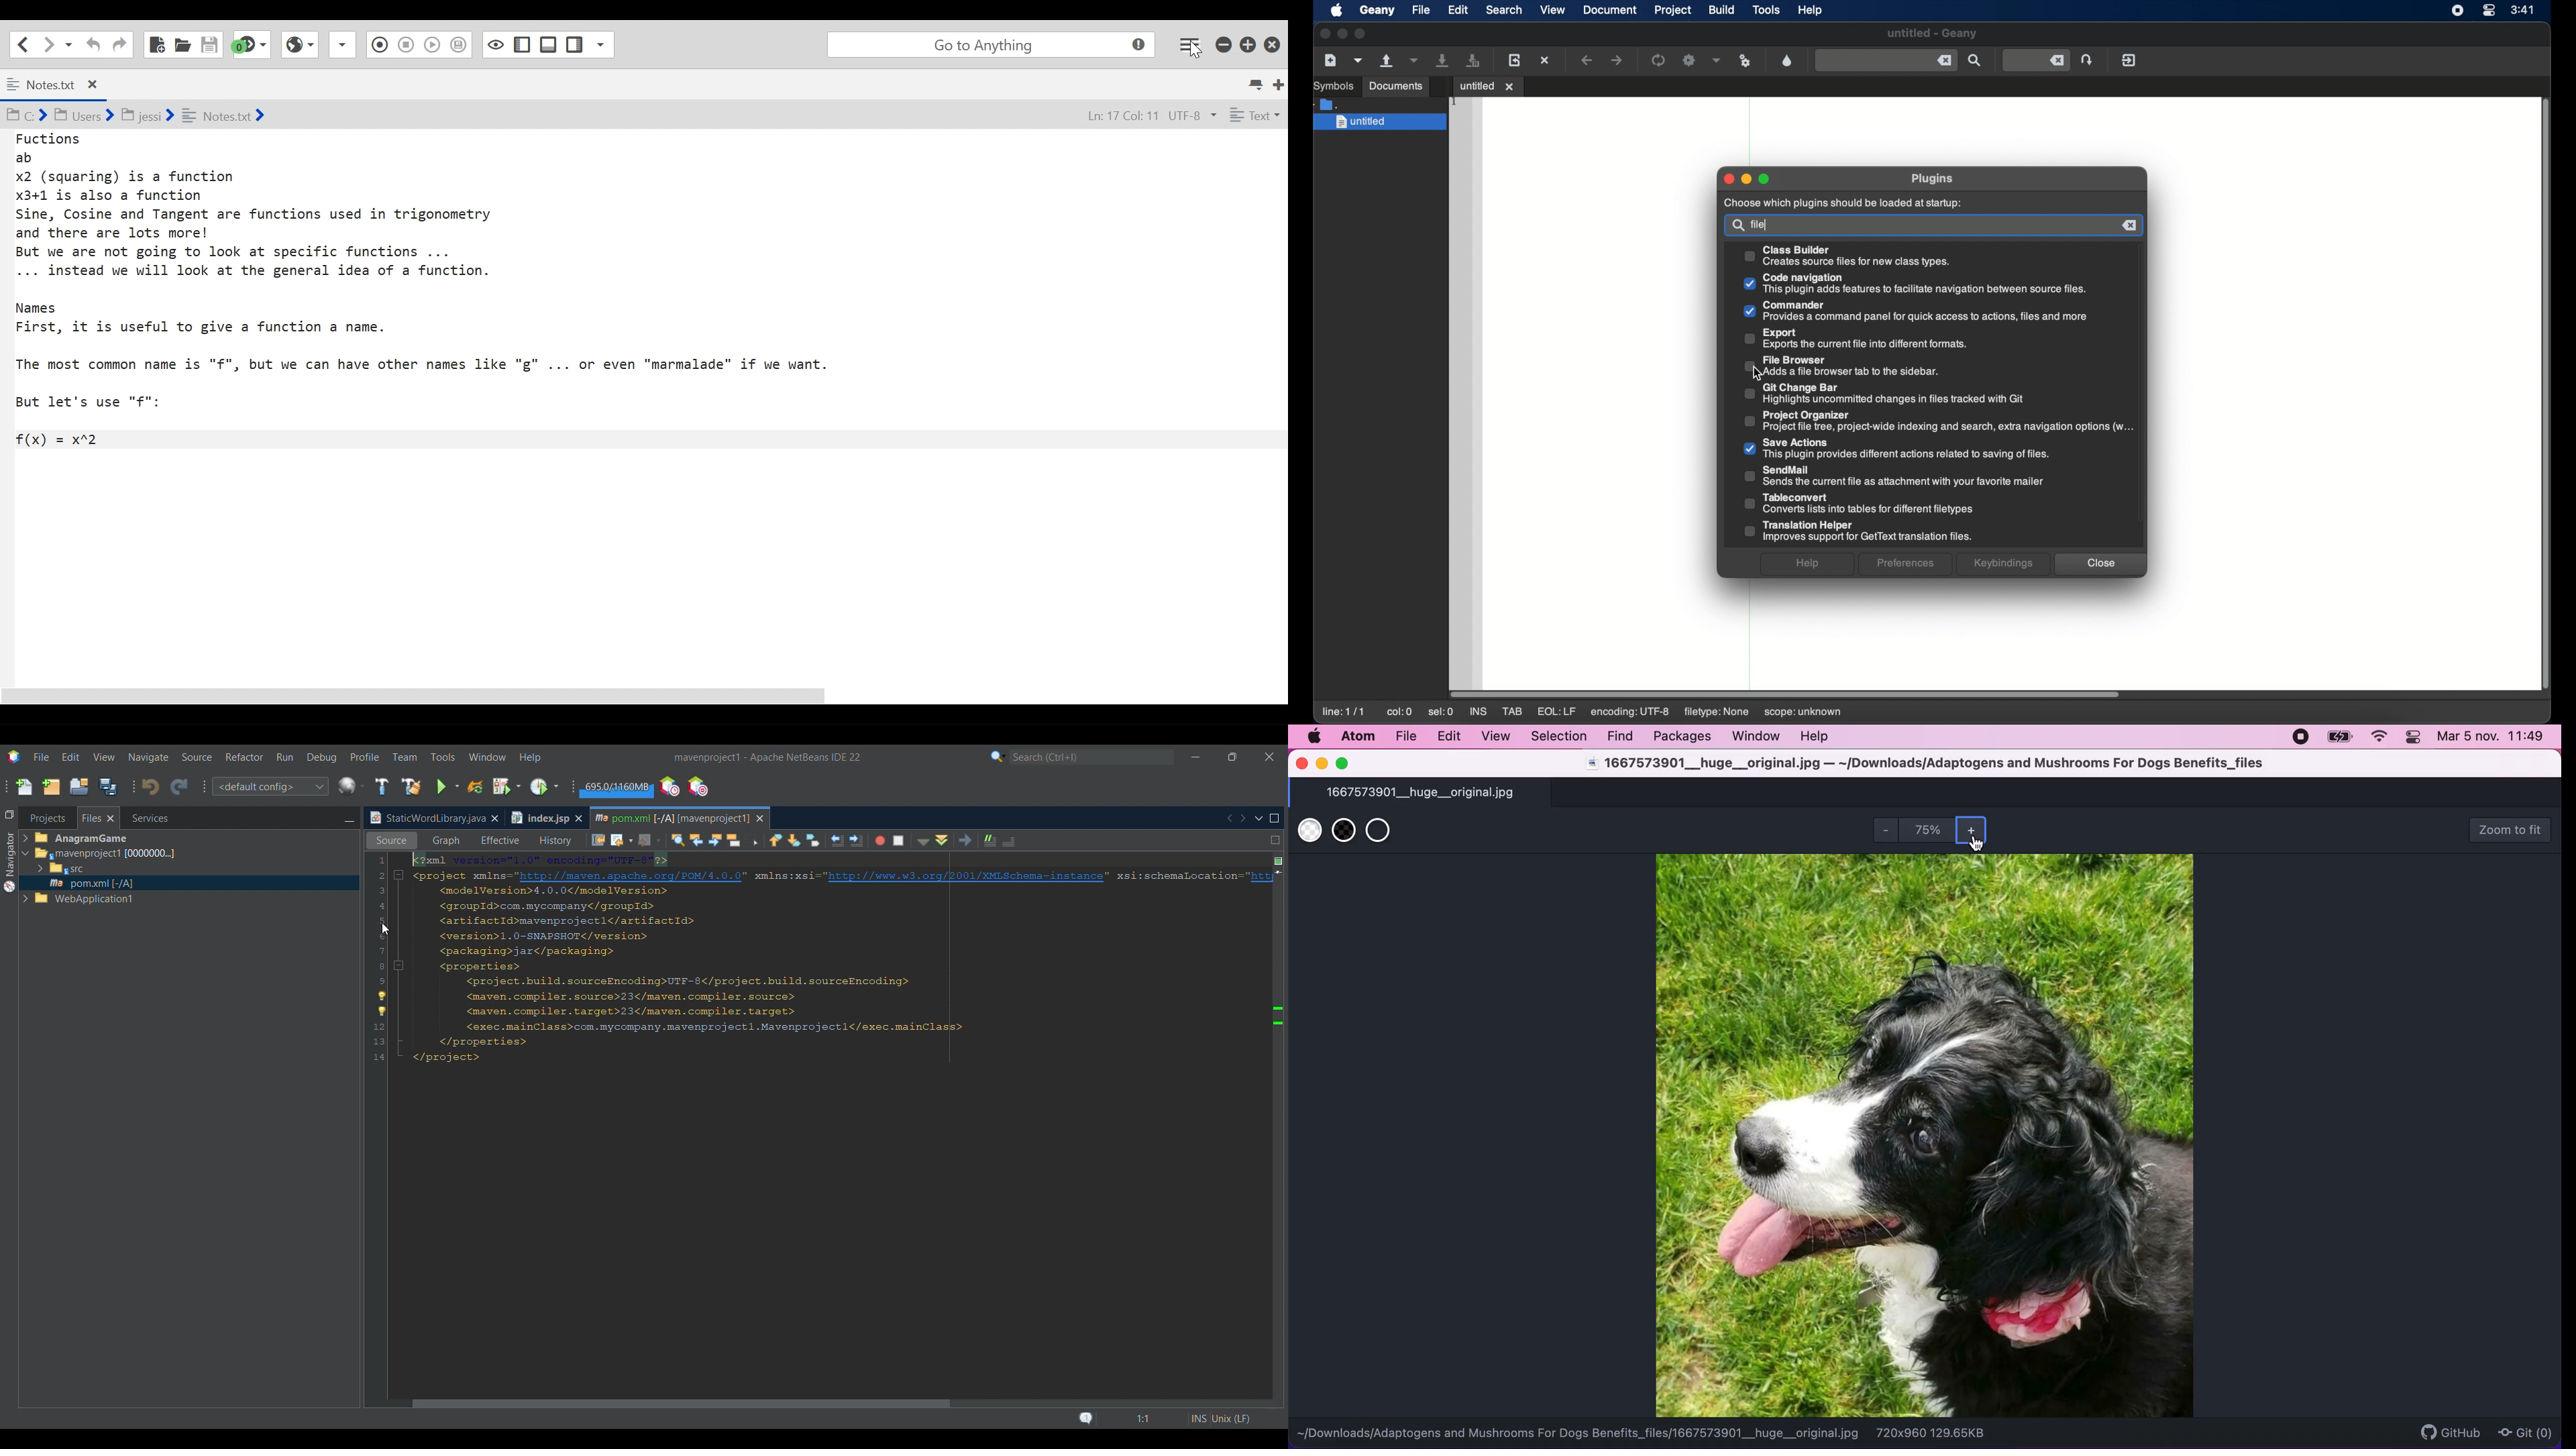 The width and height of the screenshot is (2576, 1456). Describe the element at coordinates (211, 44) in the screenshot. I see `Save File` at that location.